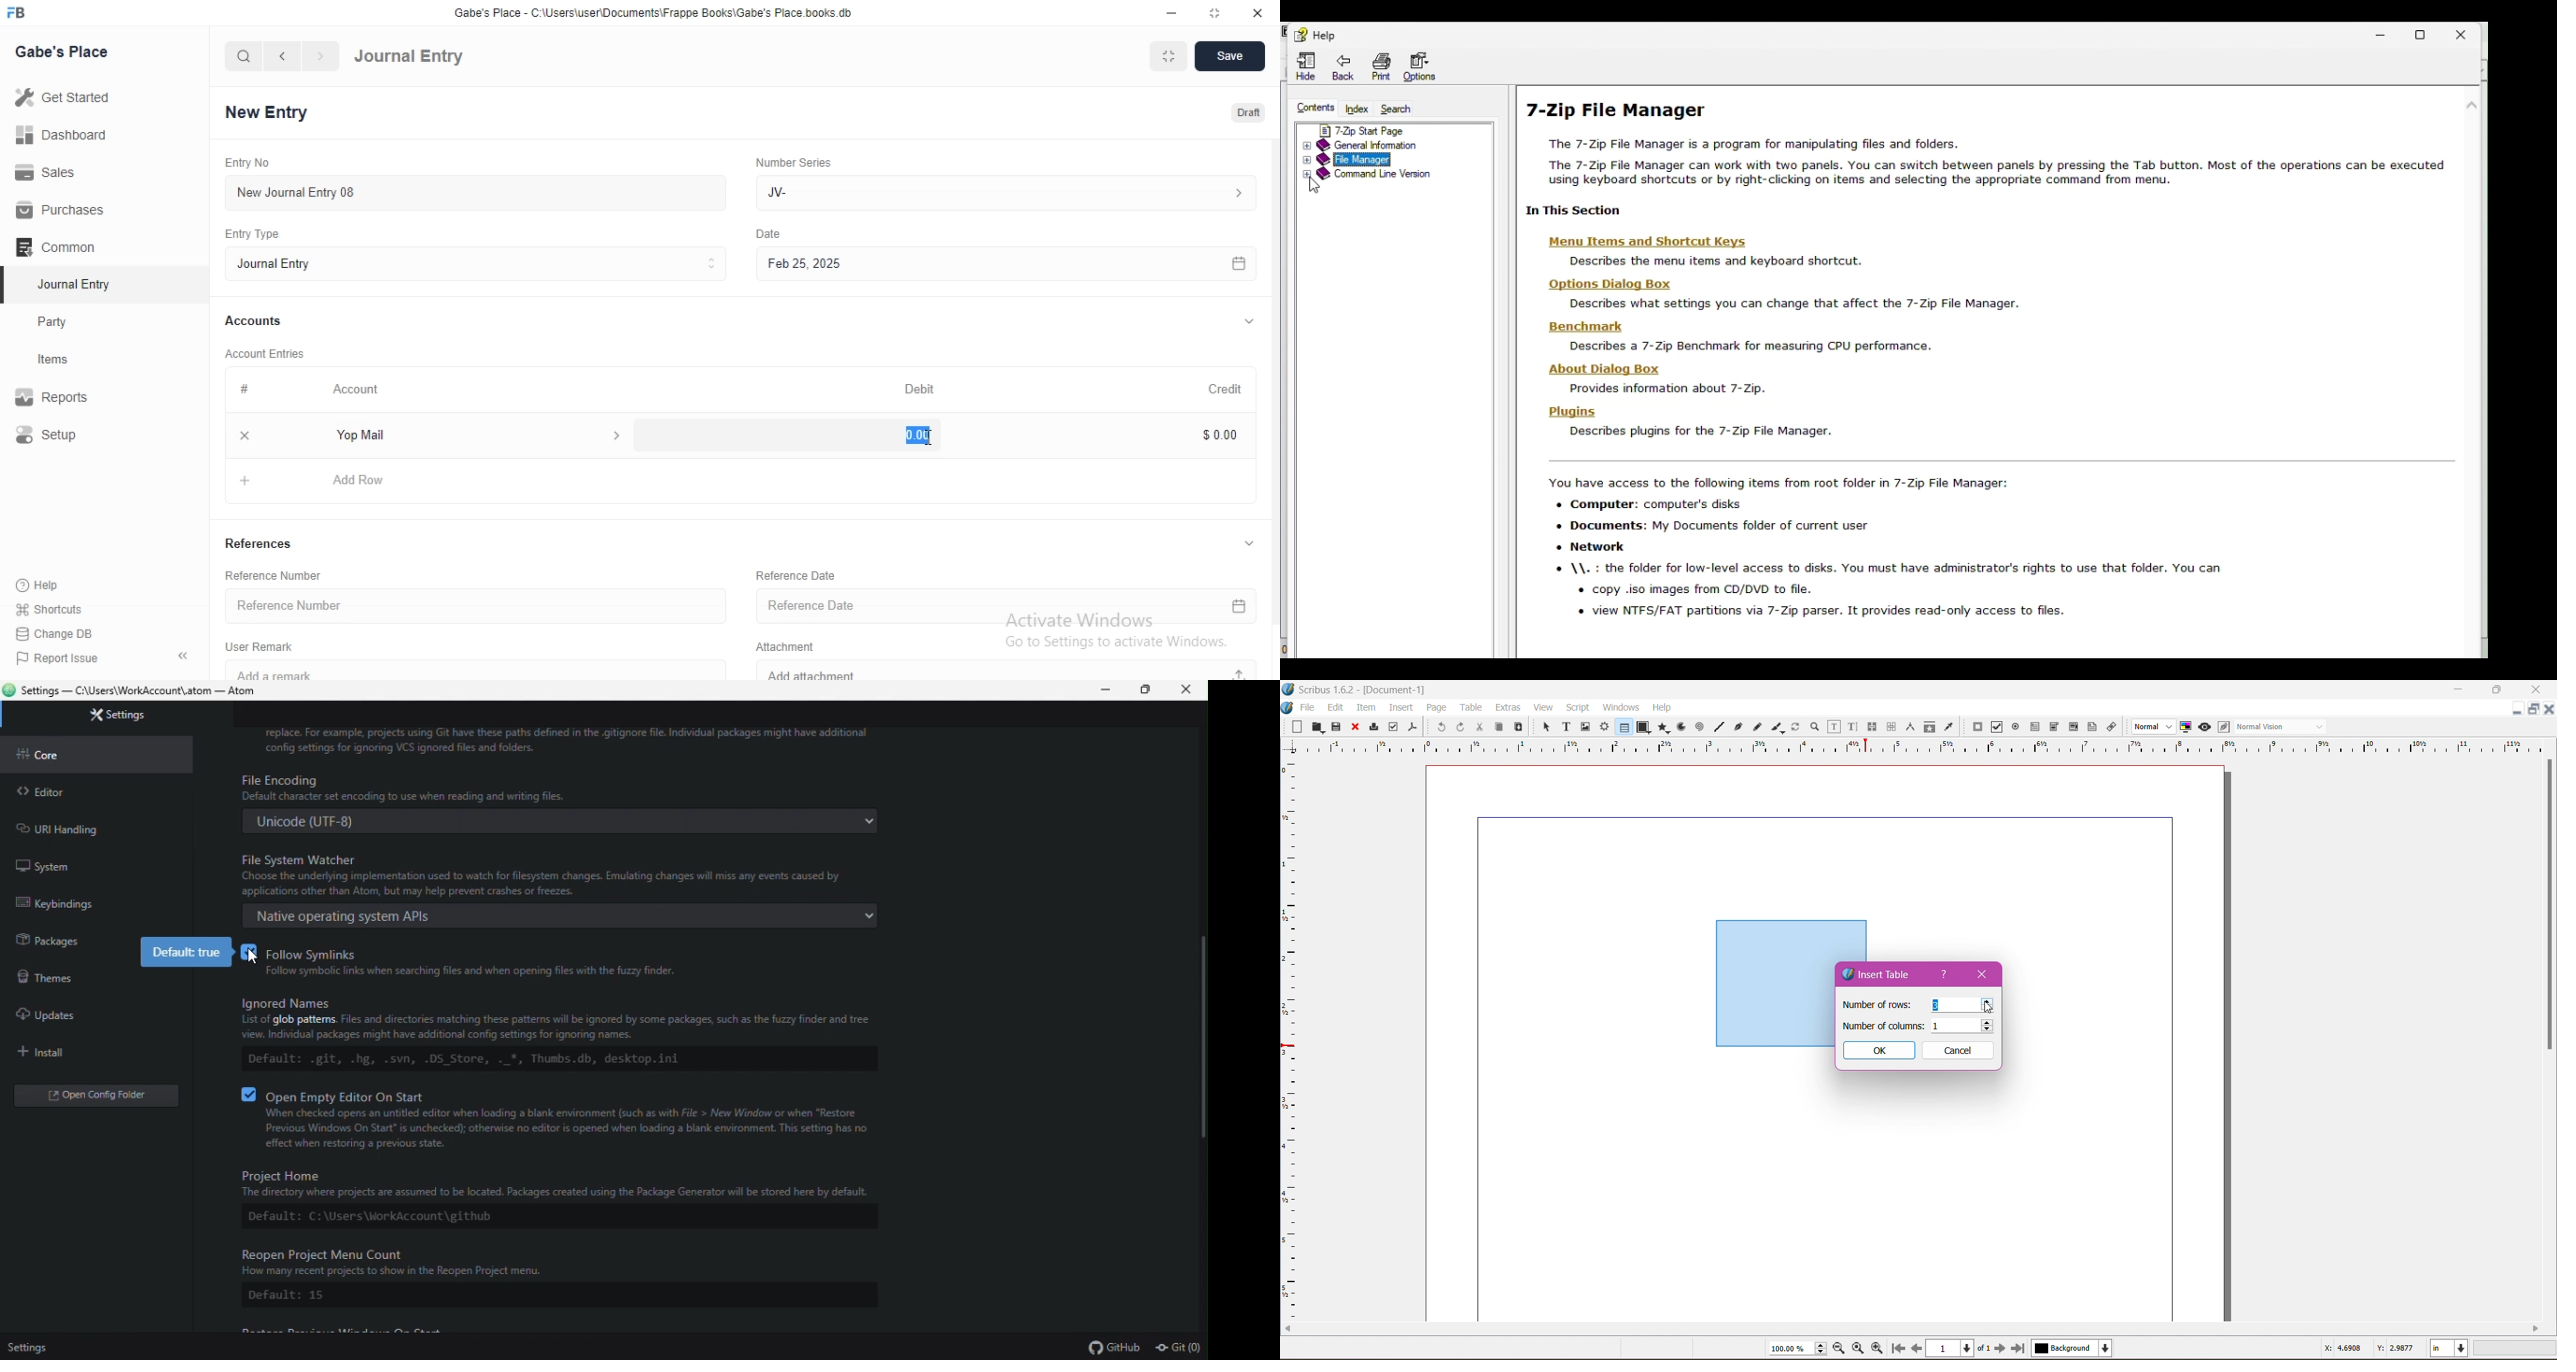  What do you see at coordinates (259, 646) in the screenshot?
I see `User Remark` at bounding box center [259, 646].